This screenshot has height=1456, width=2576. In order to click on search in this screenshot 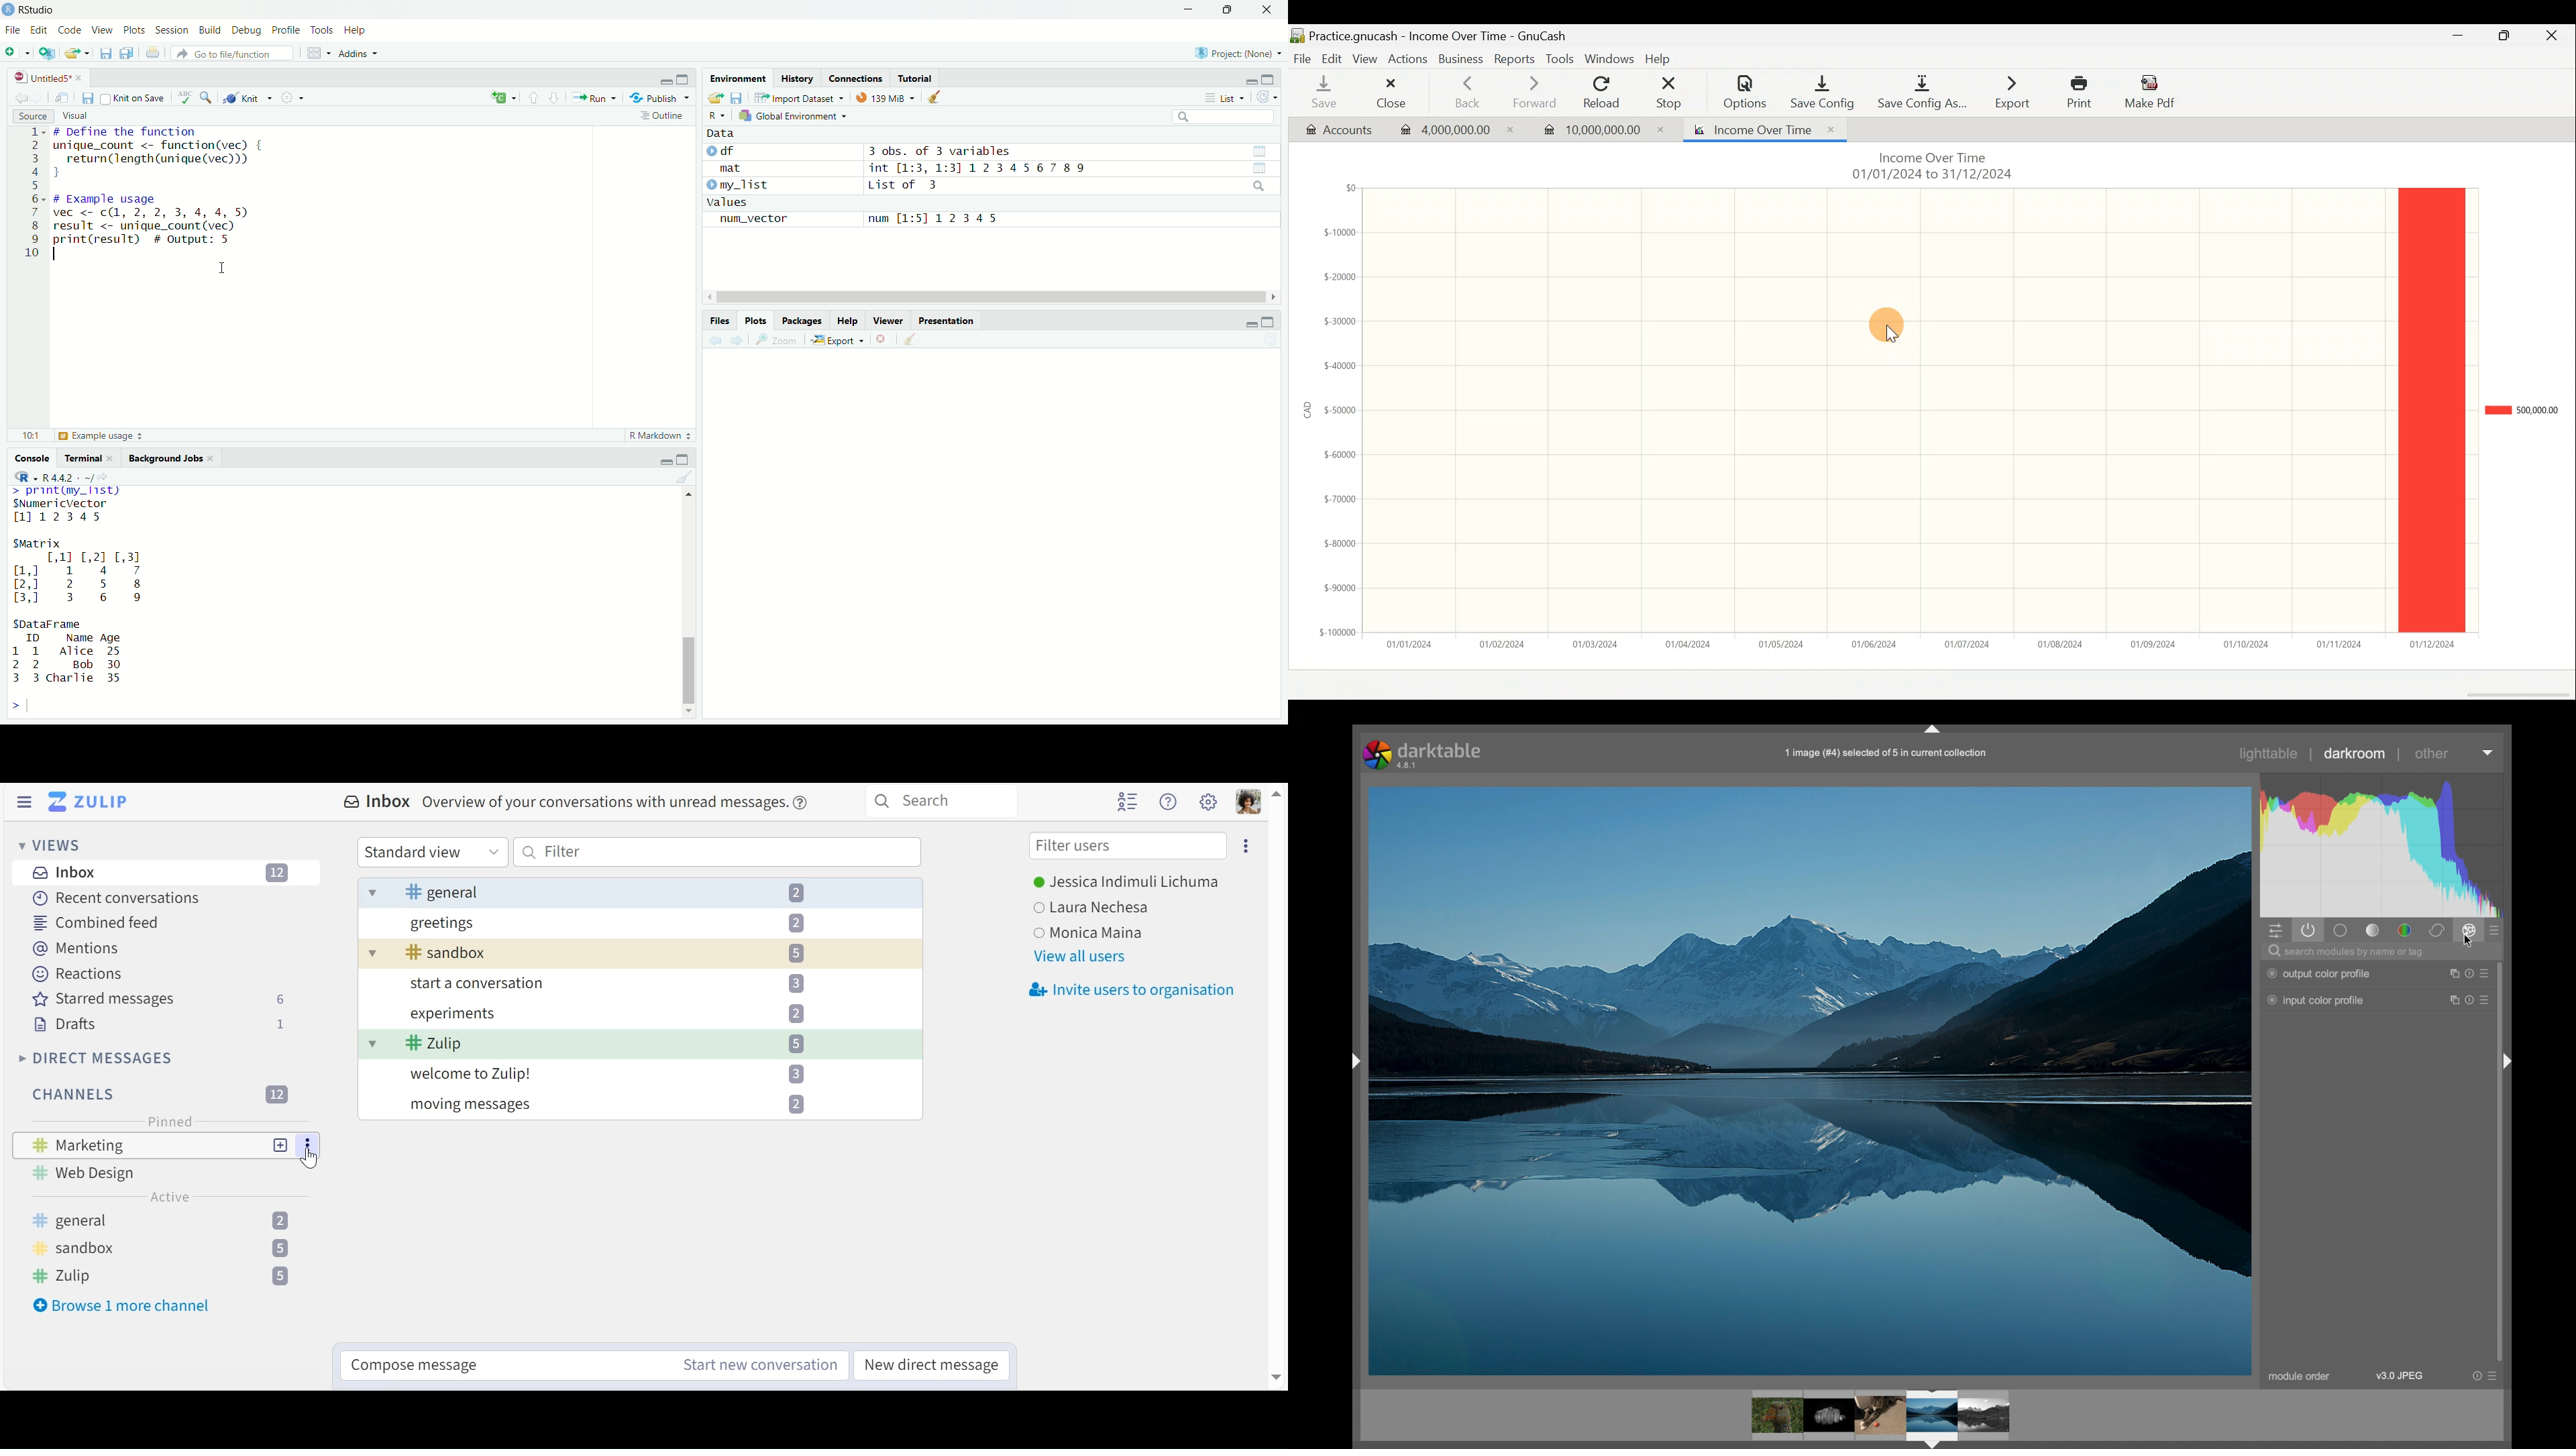, I will do `click(1258, 186)`.